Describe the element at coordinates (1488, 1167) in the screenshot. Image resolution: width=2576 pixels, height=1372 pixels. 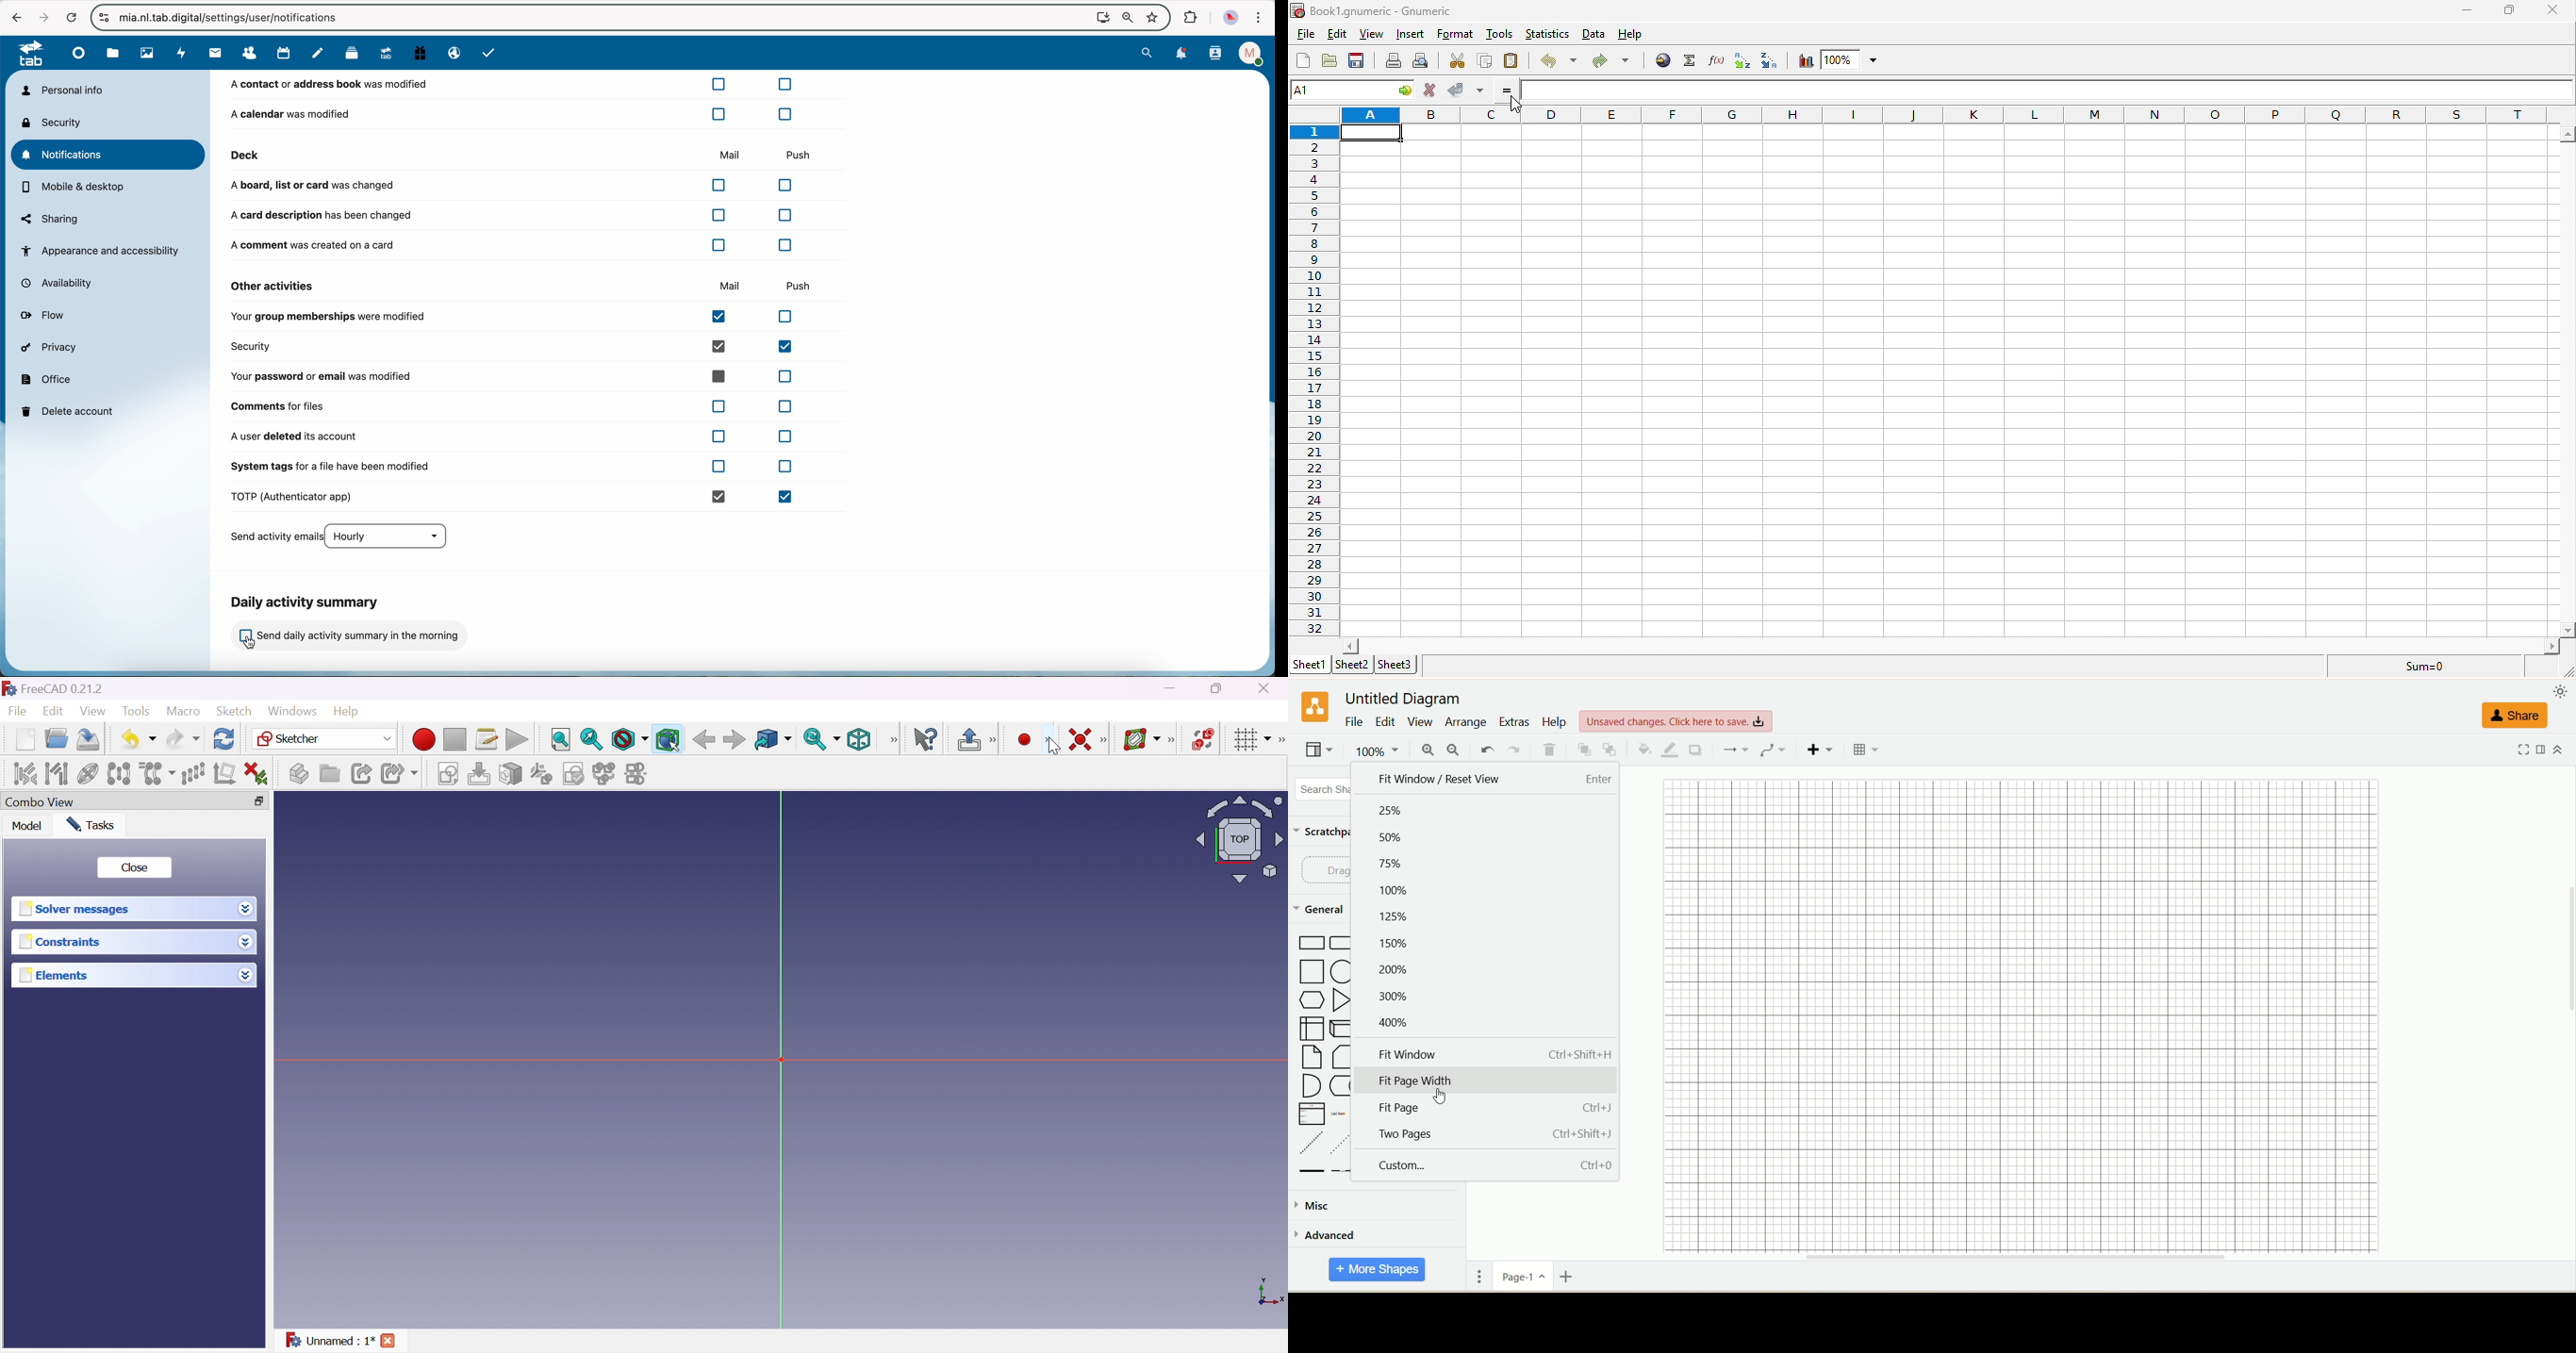
I see `custom` at that location.